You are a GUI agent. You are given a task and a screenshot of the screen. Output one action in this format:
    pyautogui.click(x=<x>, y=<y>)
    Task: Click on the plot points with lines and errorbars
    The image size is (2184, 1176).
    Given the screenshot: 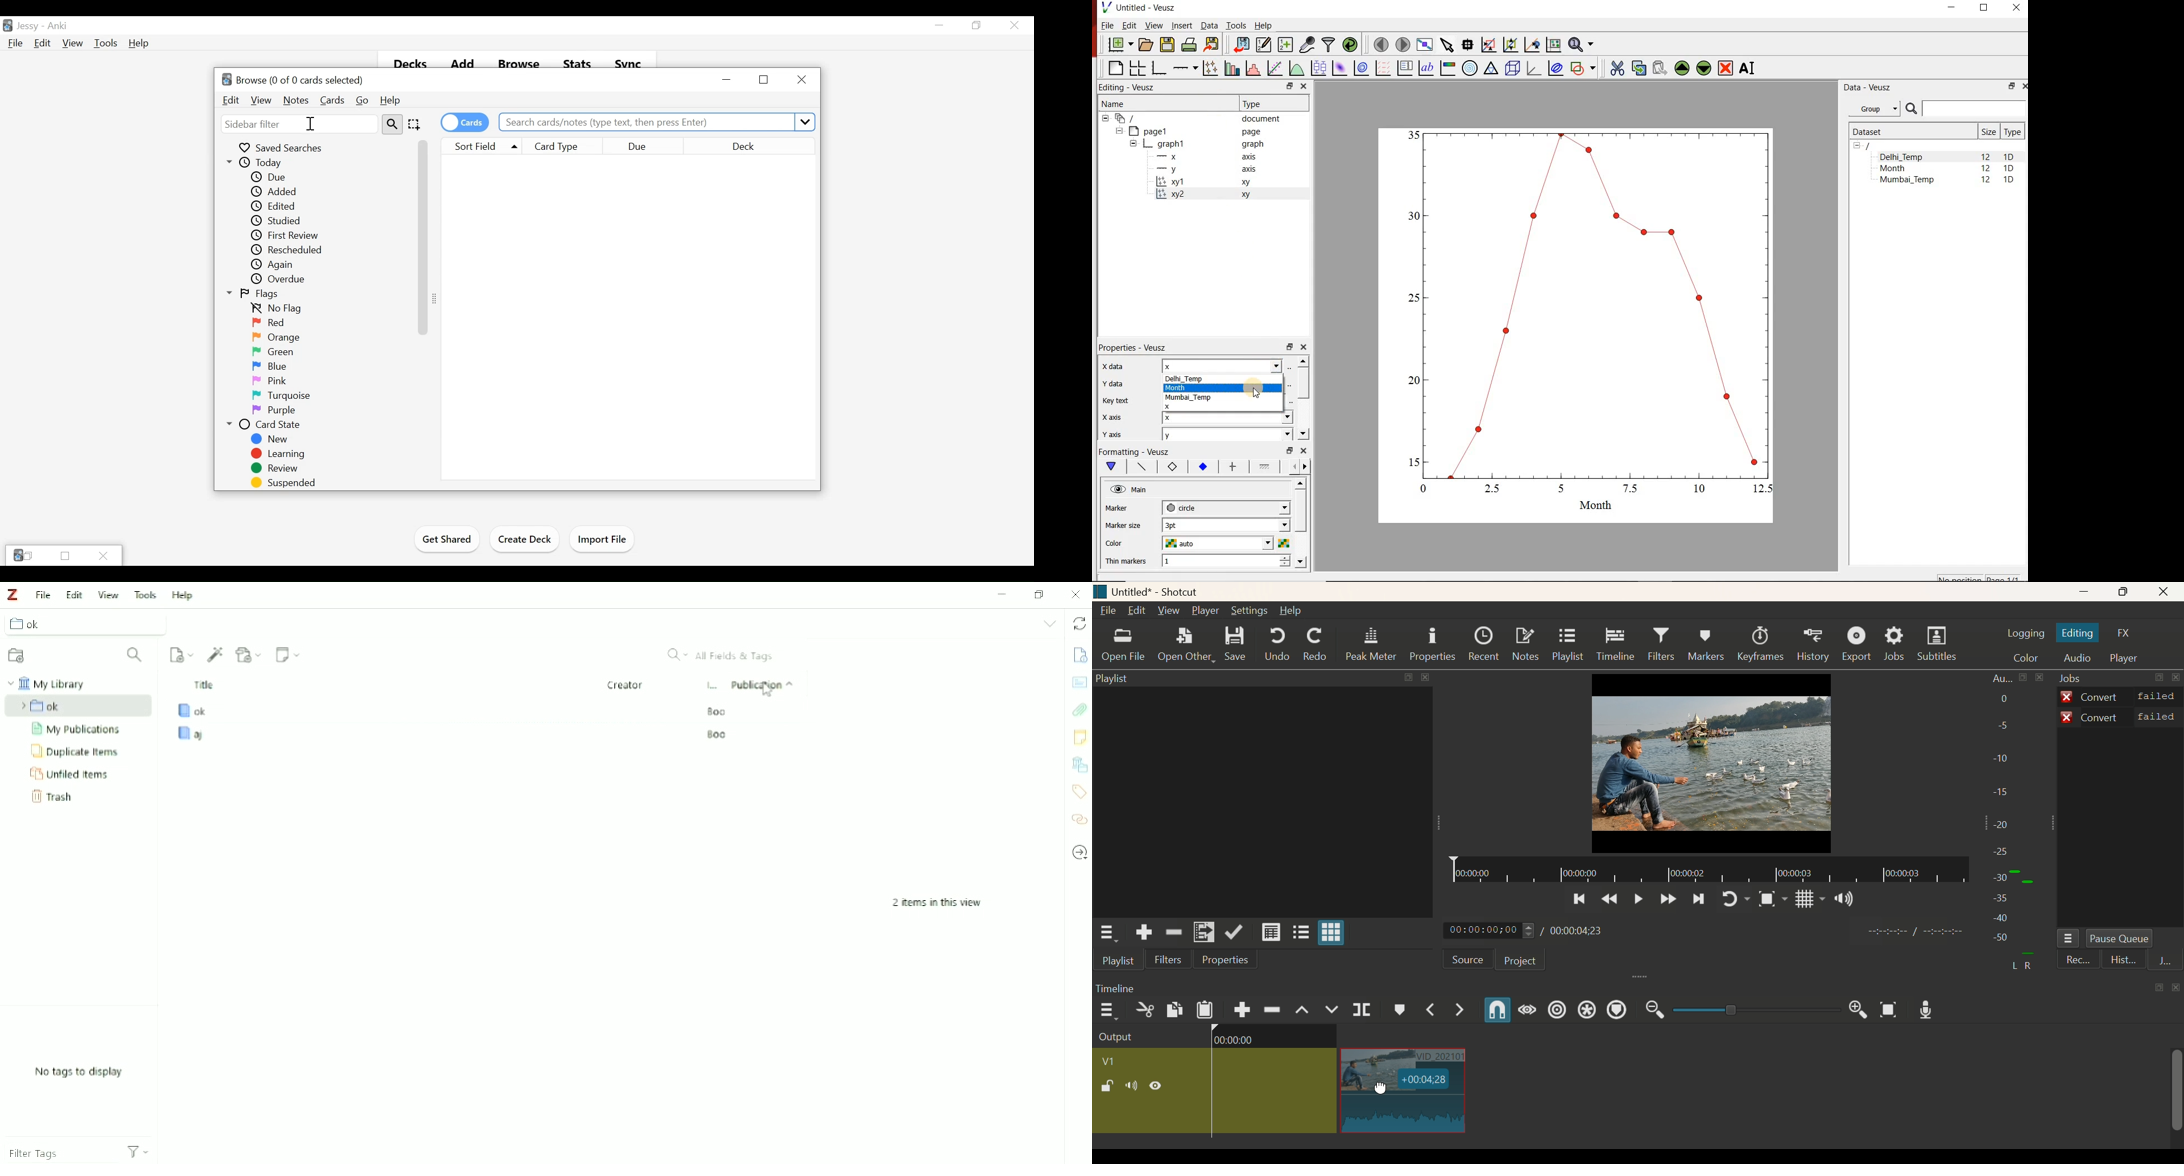 What is the action you would take?
    pyautogui.click(x=1209, y=69)
    